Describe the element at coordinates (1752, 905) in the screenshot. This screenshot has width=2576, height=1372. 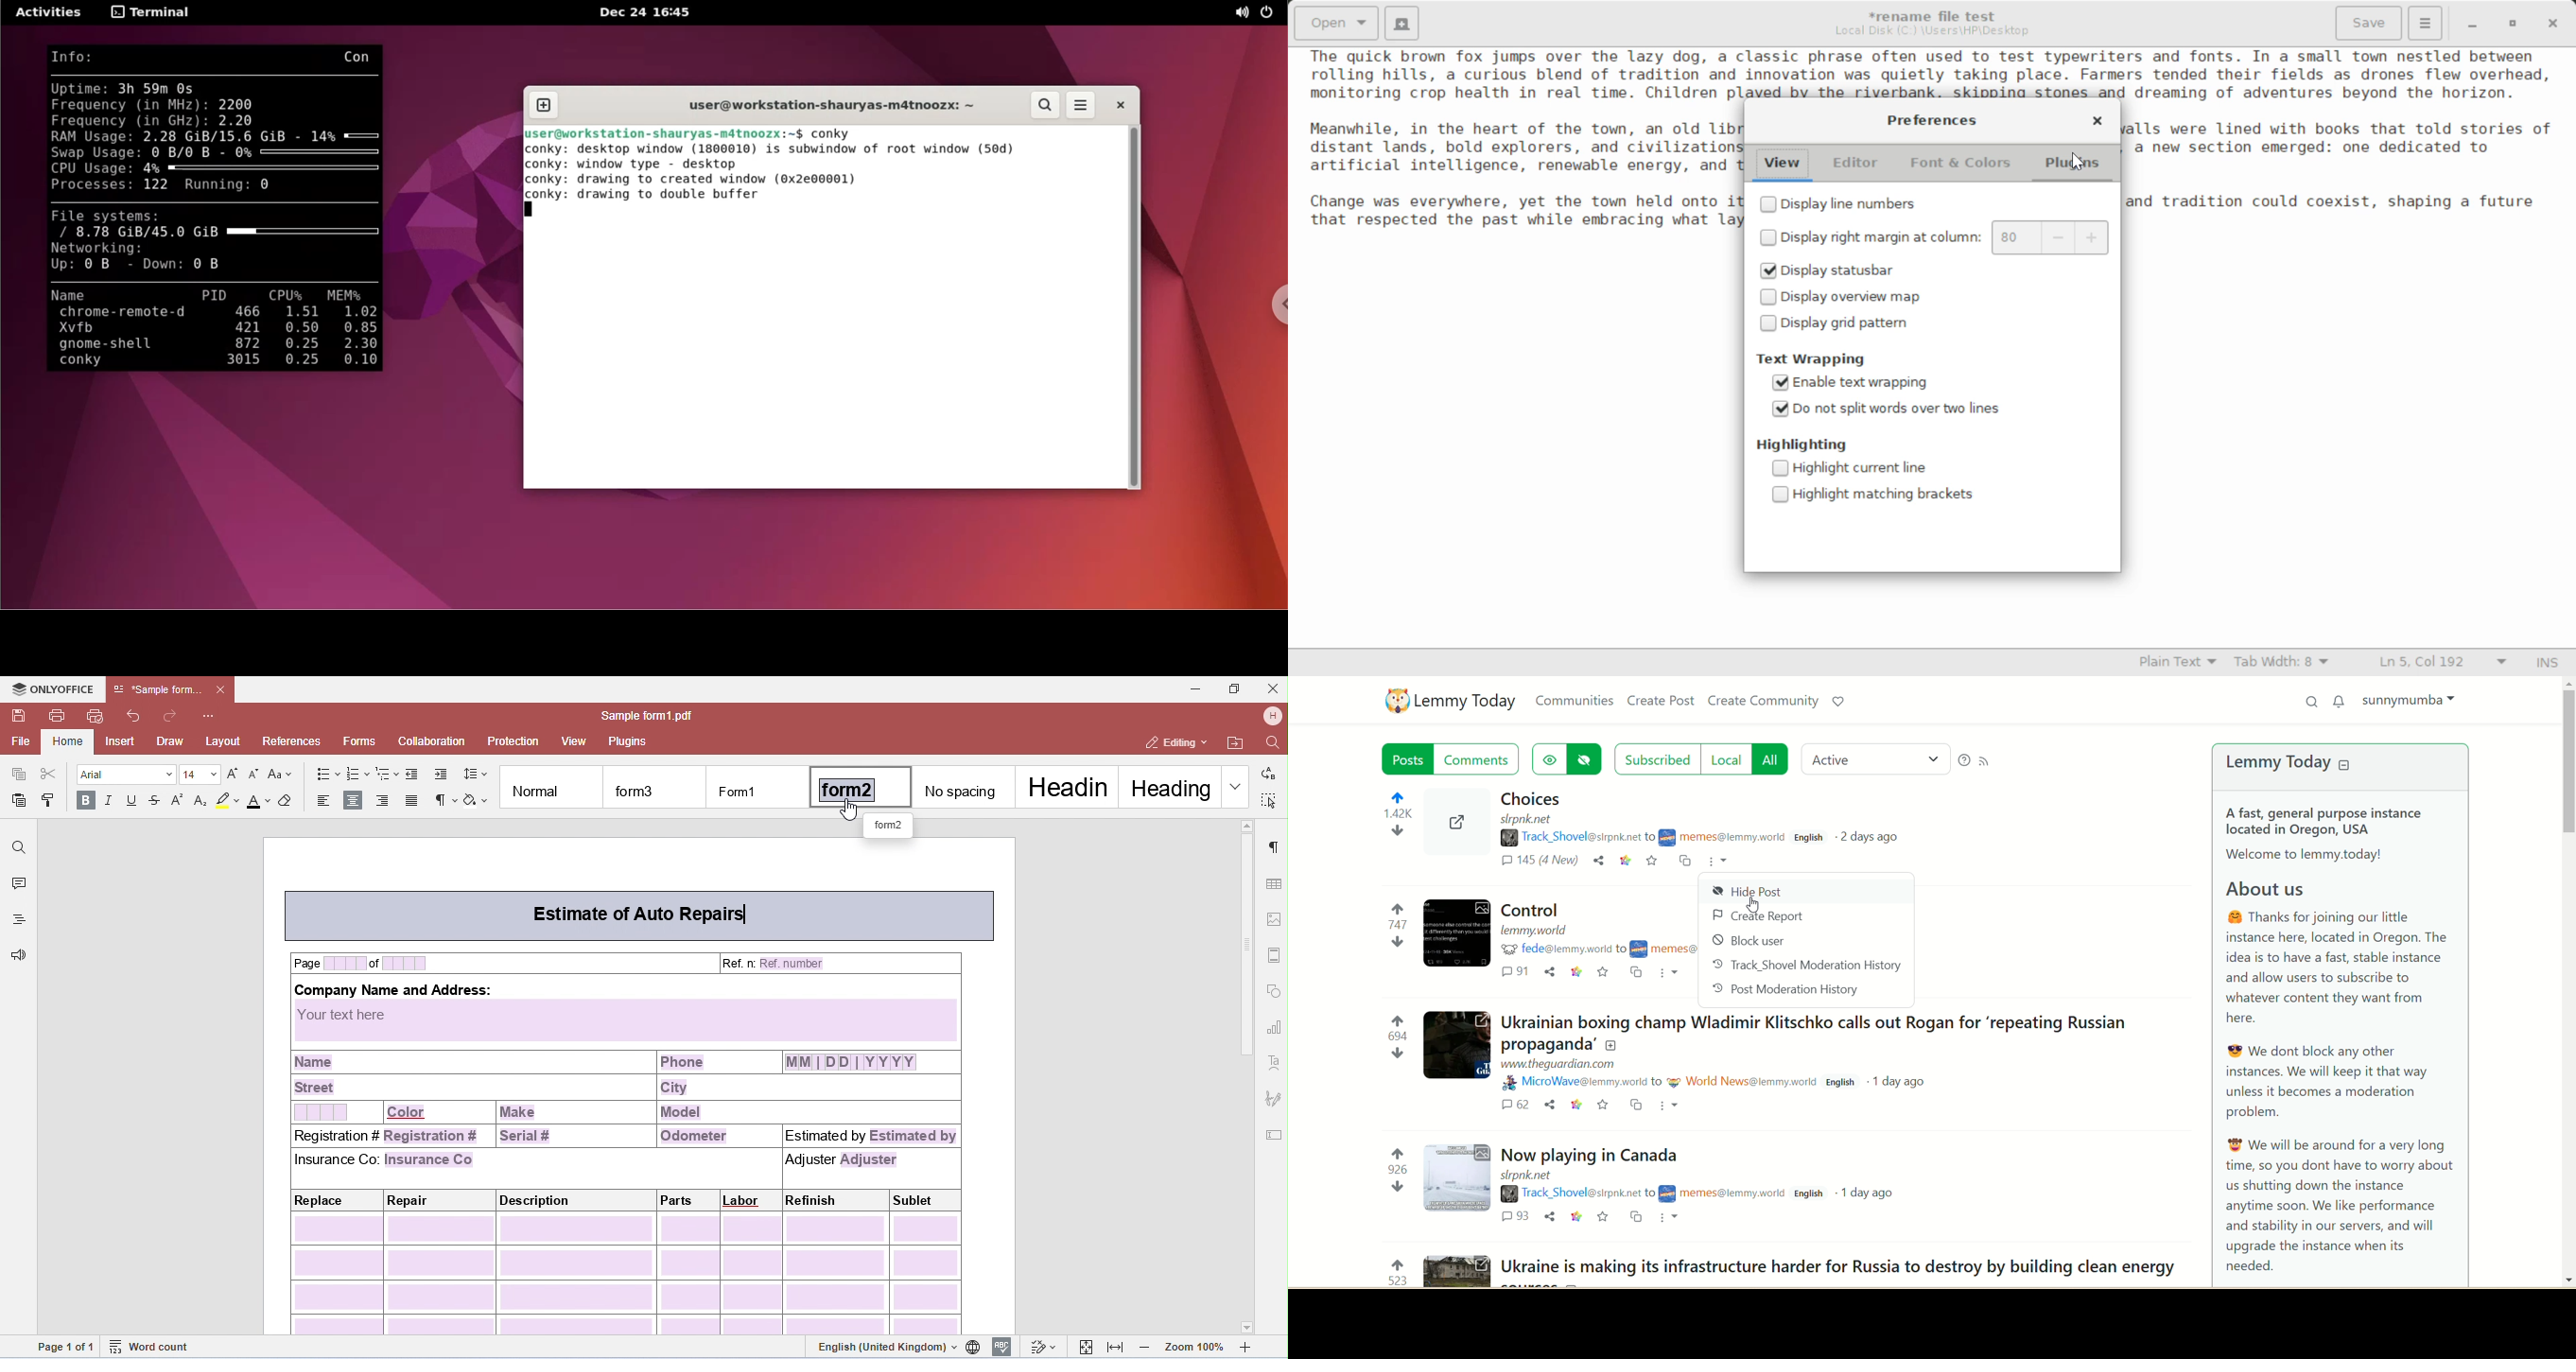
I see `pointer(clicked hide post)` at that location.